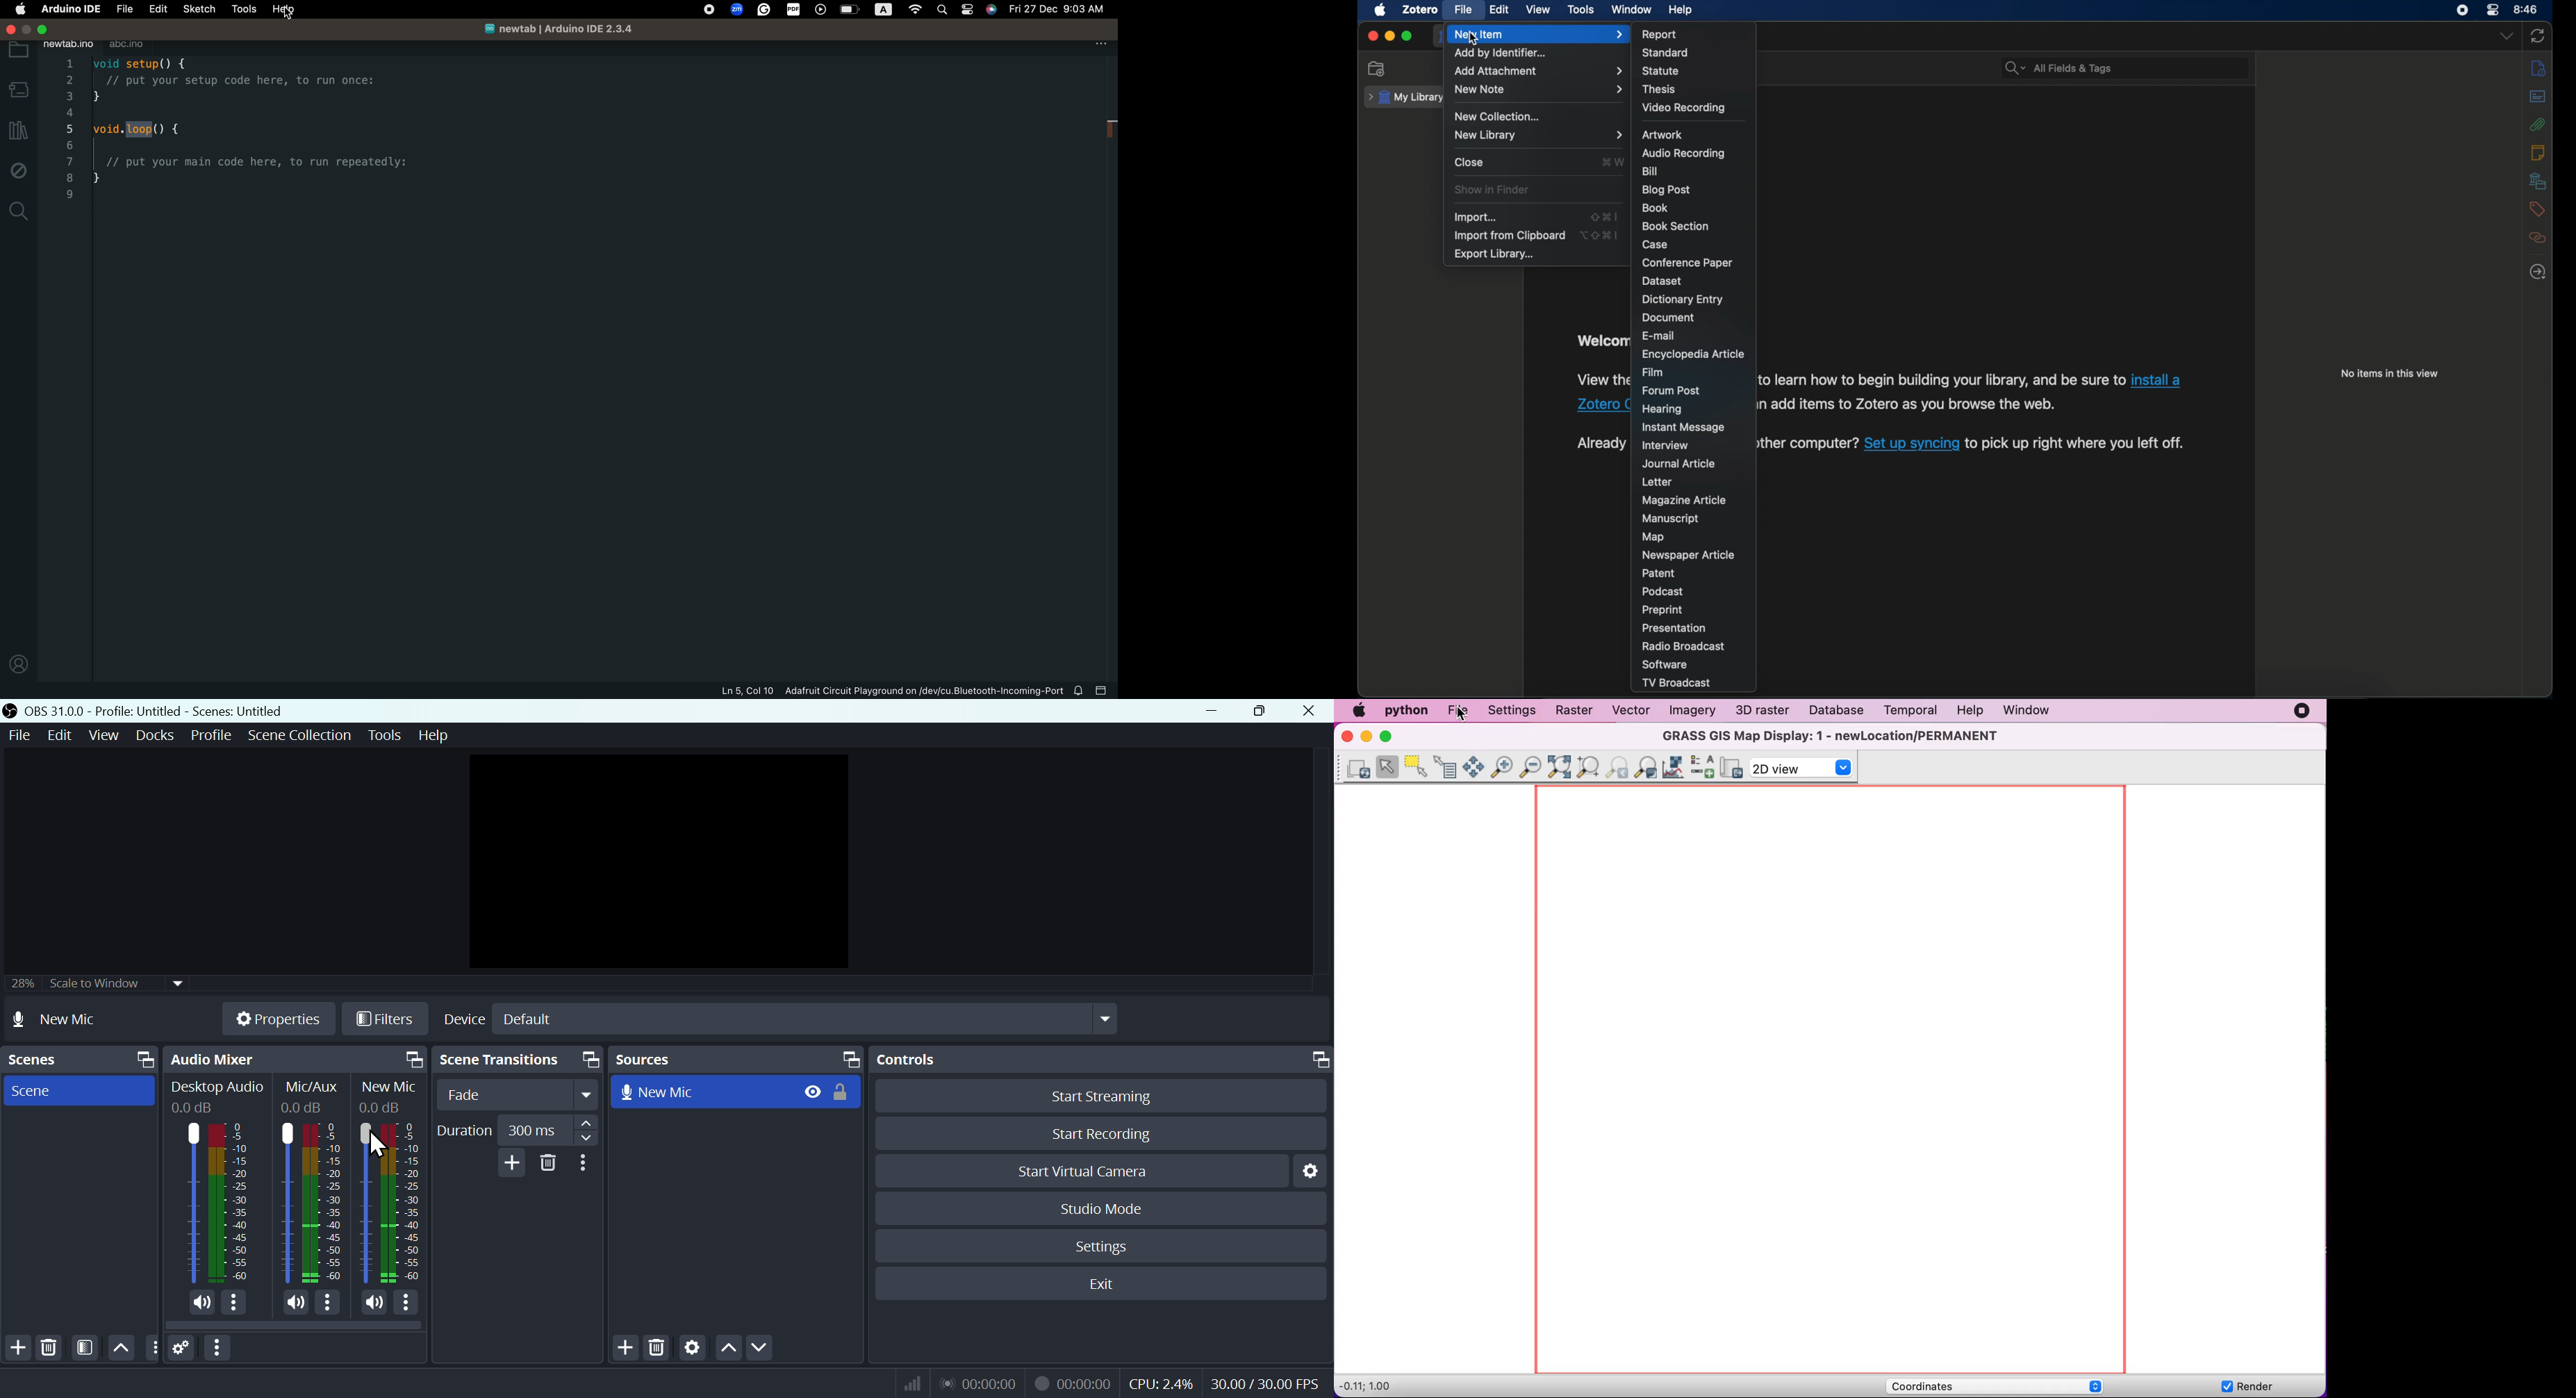  I want to click on cursor on new Item, so click(1479, 40).